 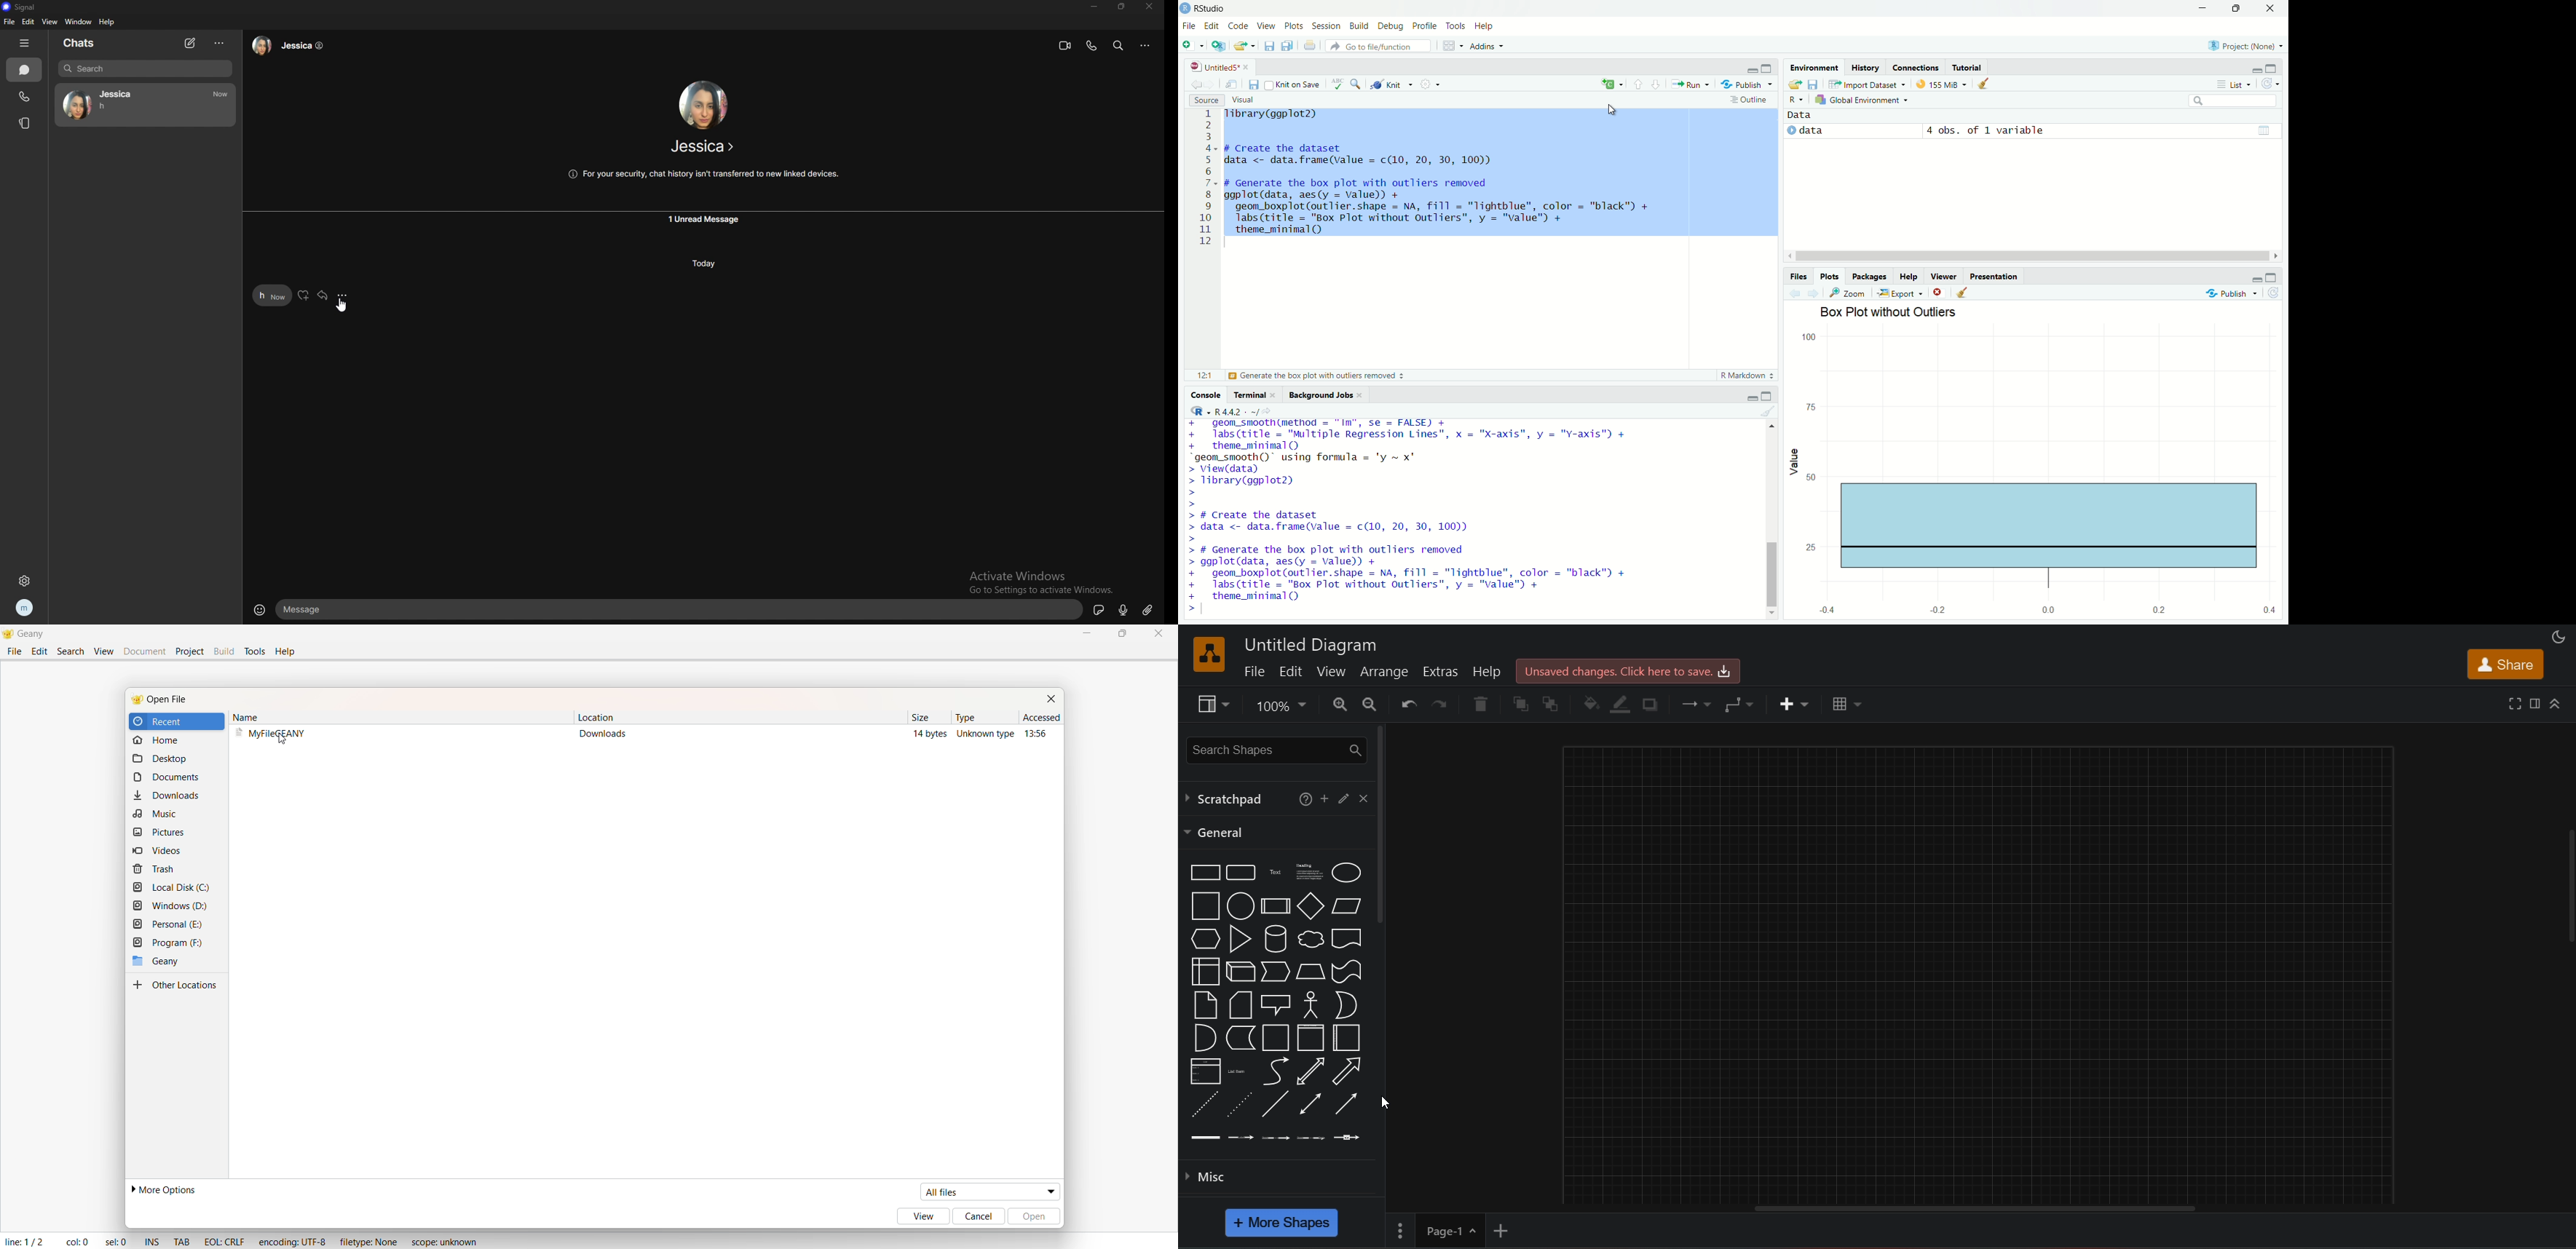 I want to click on n Build, so click(x=1359, y=27).